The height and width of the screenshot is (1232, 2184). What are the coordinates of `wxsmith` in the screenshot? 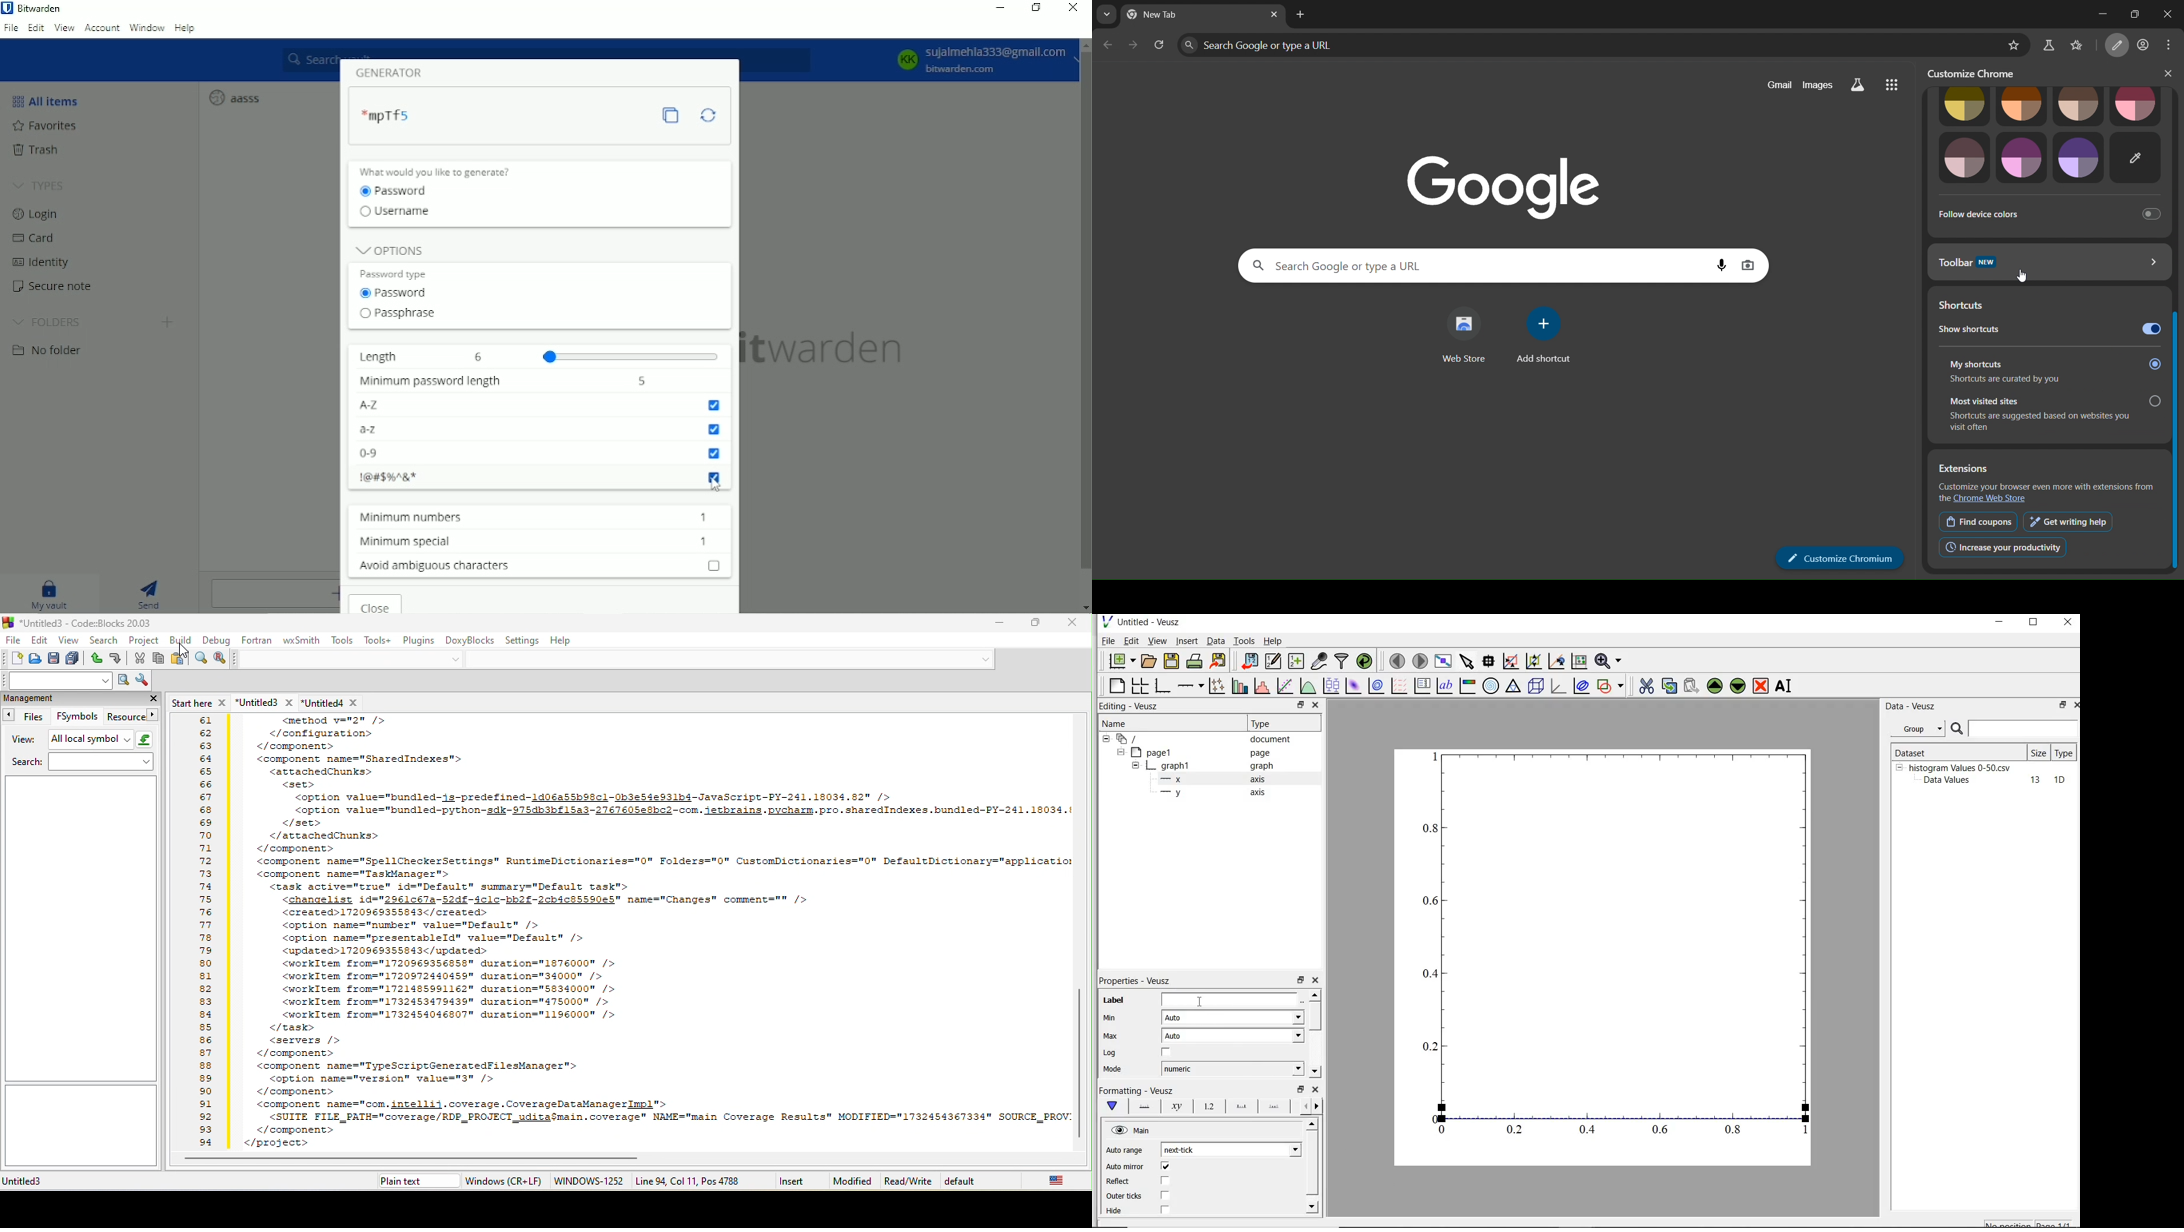 It's located at (301, 640).